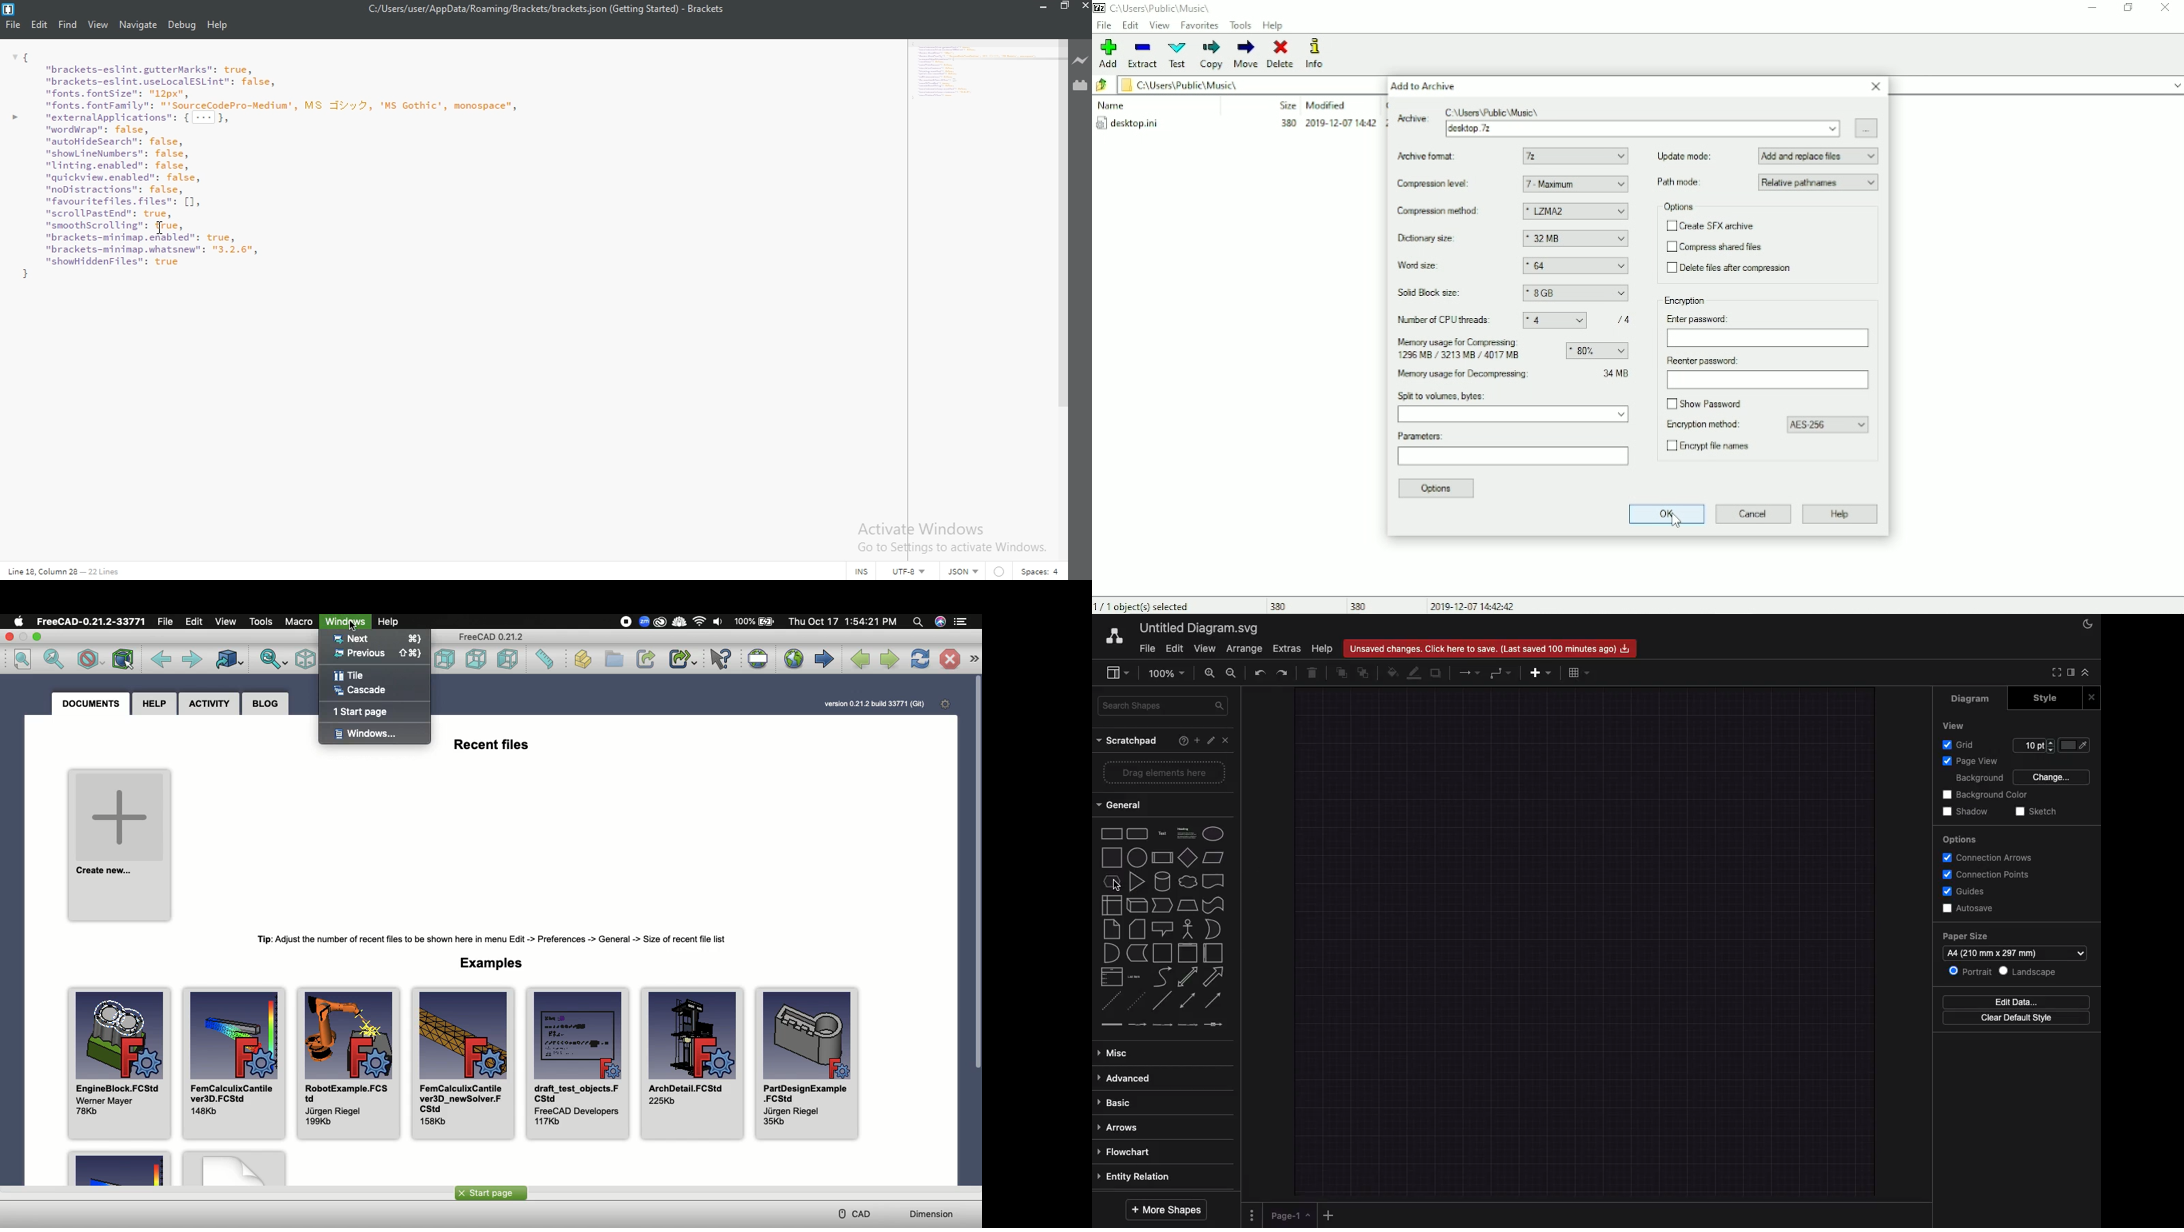 The image size is (2184, 1232). I want to click on Memory usage for decompressing, so click(1488, 375).